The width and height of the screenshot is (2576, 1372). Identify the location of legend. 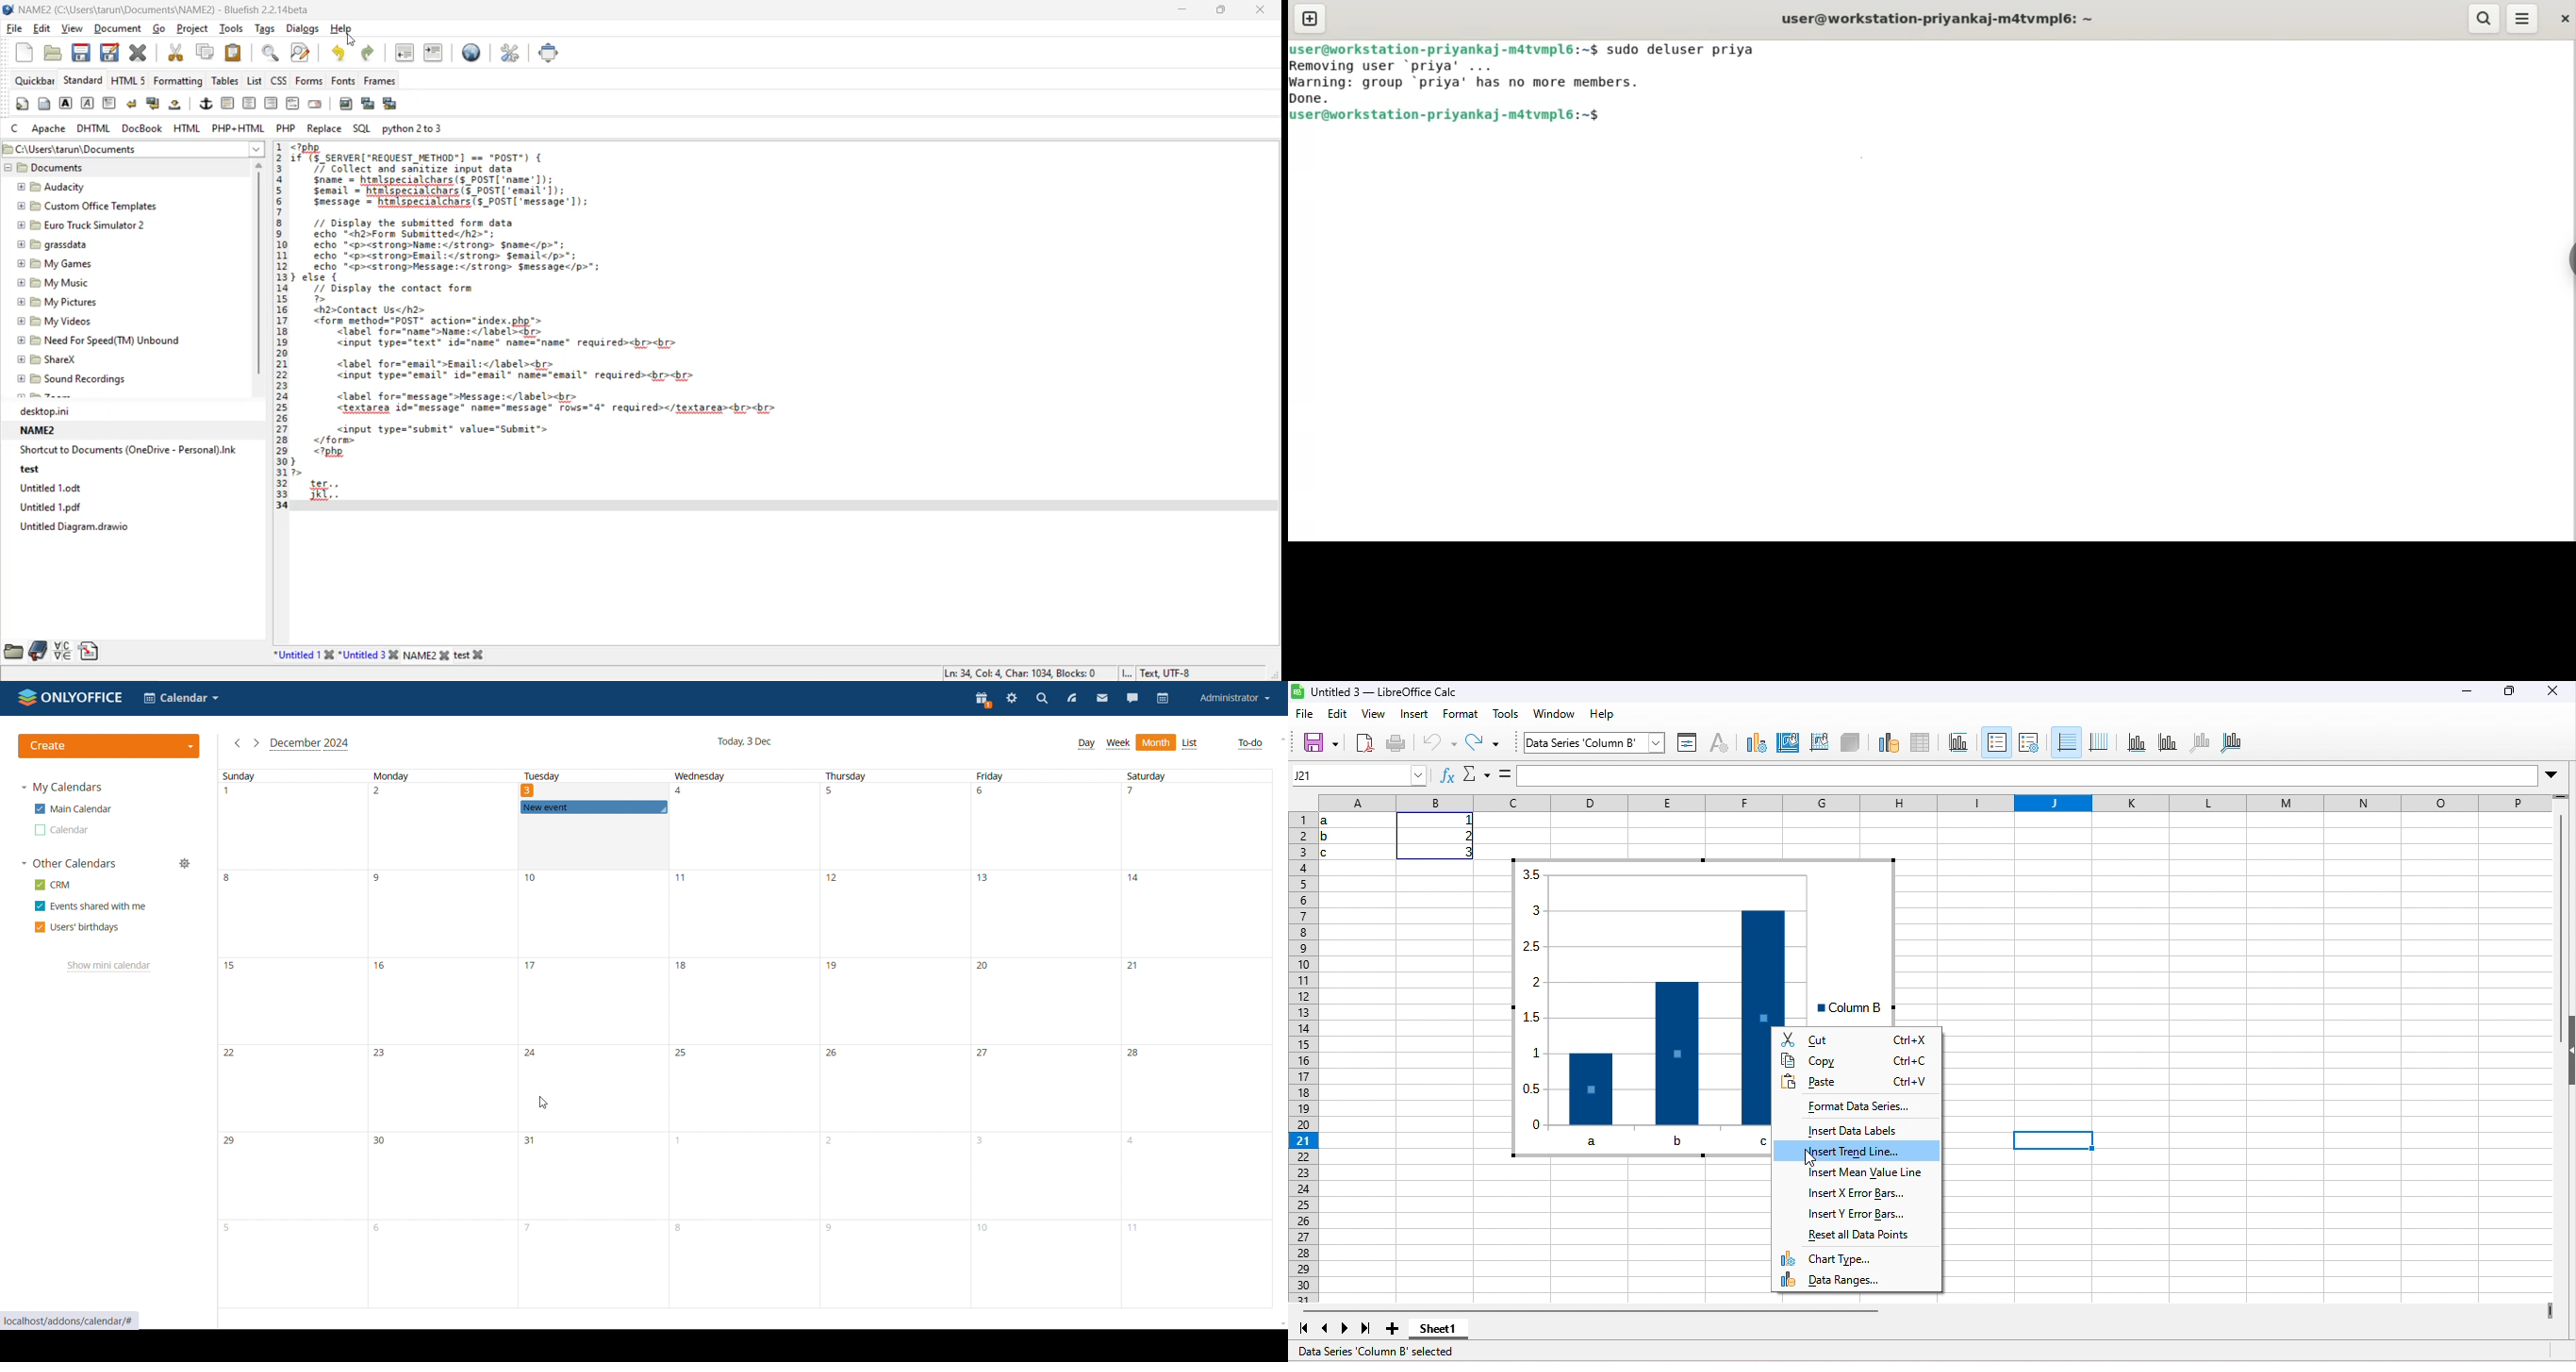
(1861, 1009).